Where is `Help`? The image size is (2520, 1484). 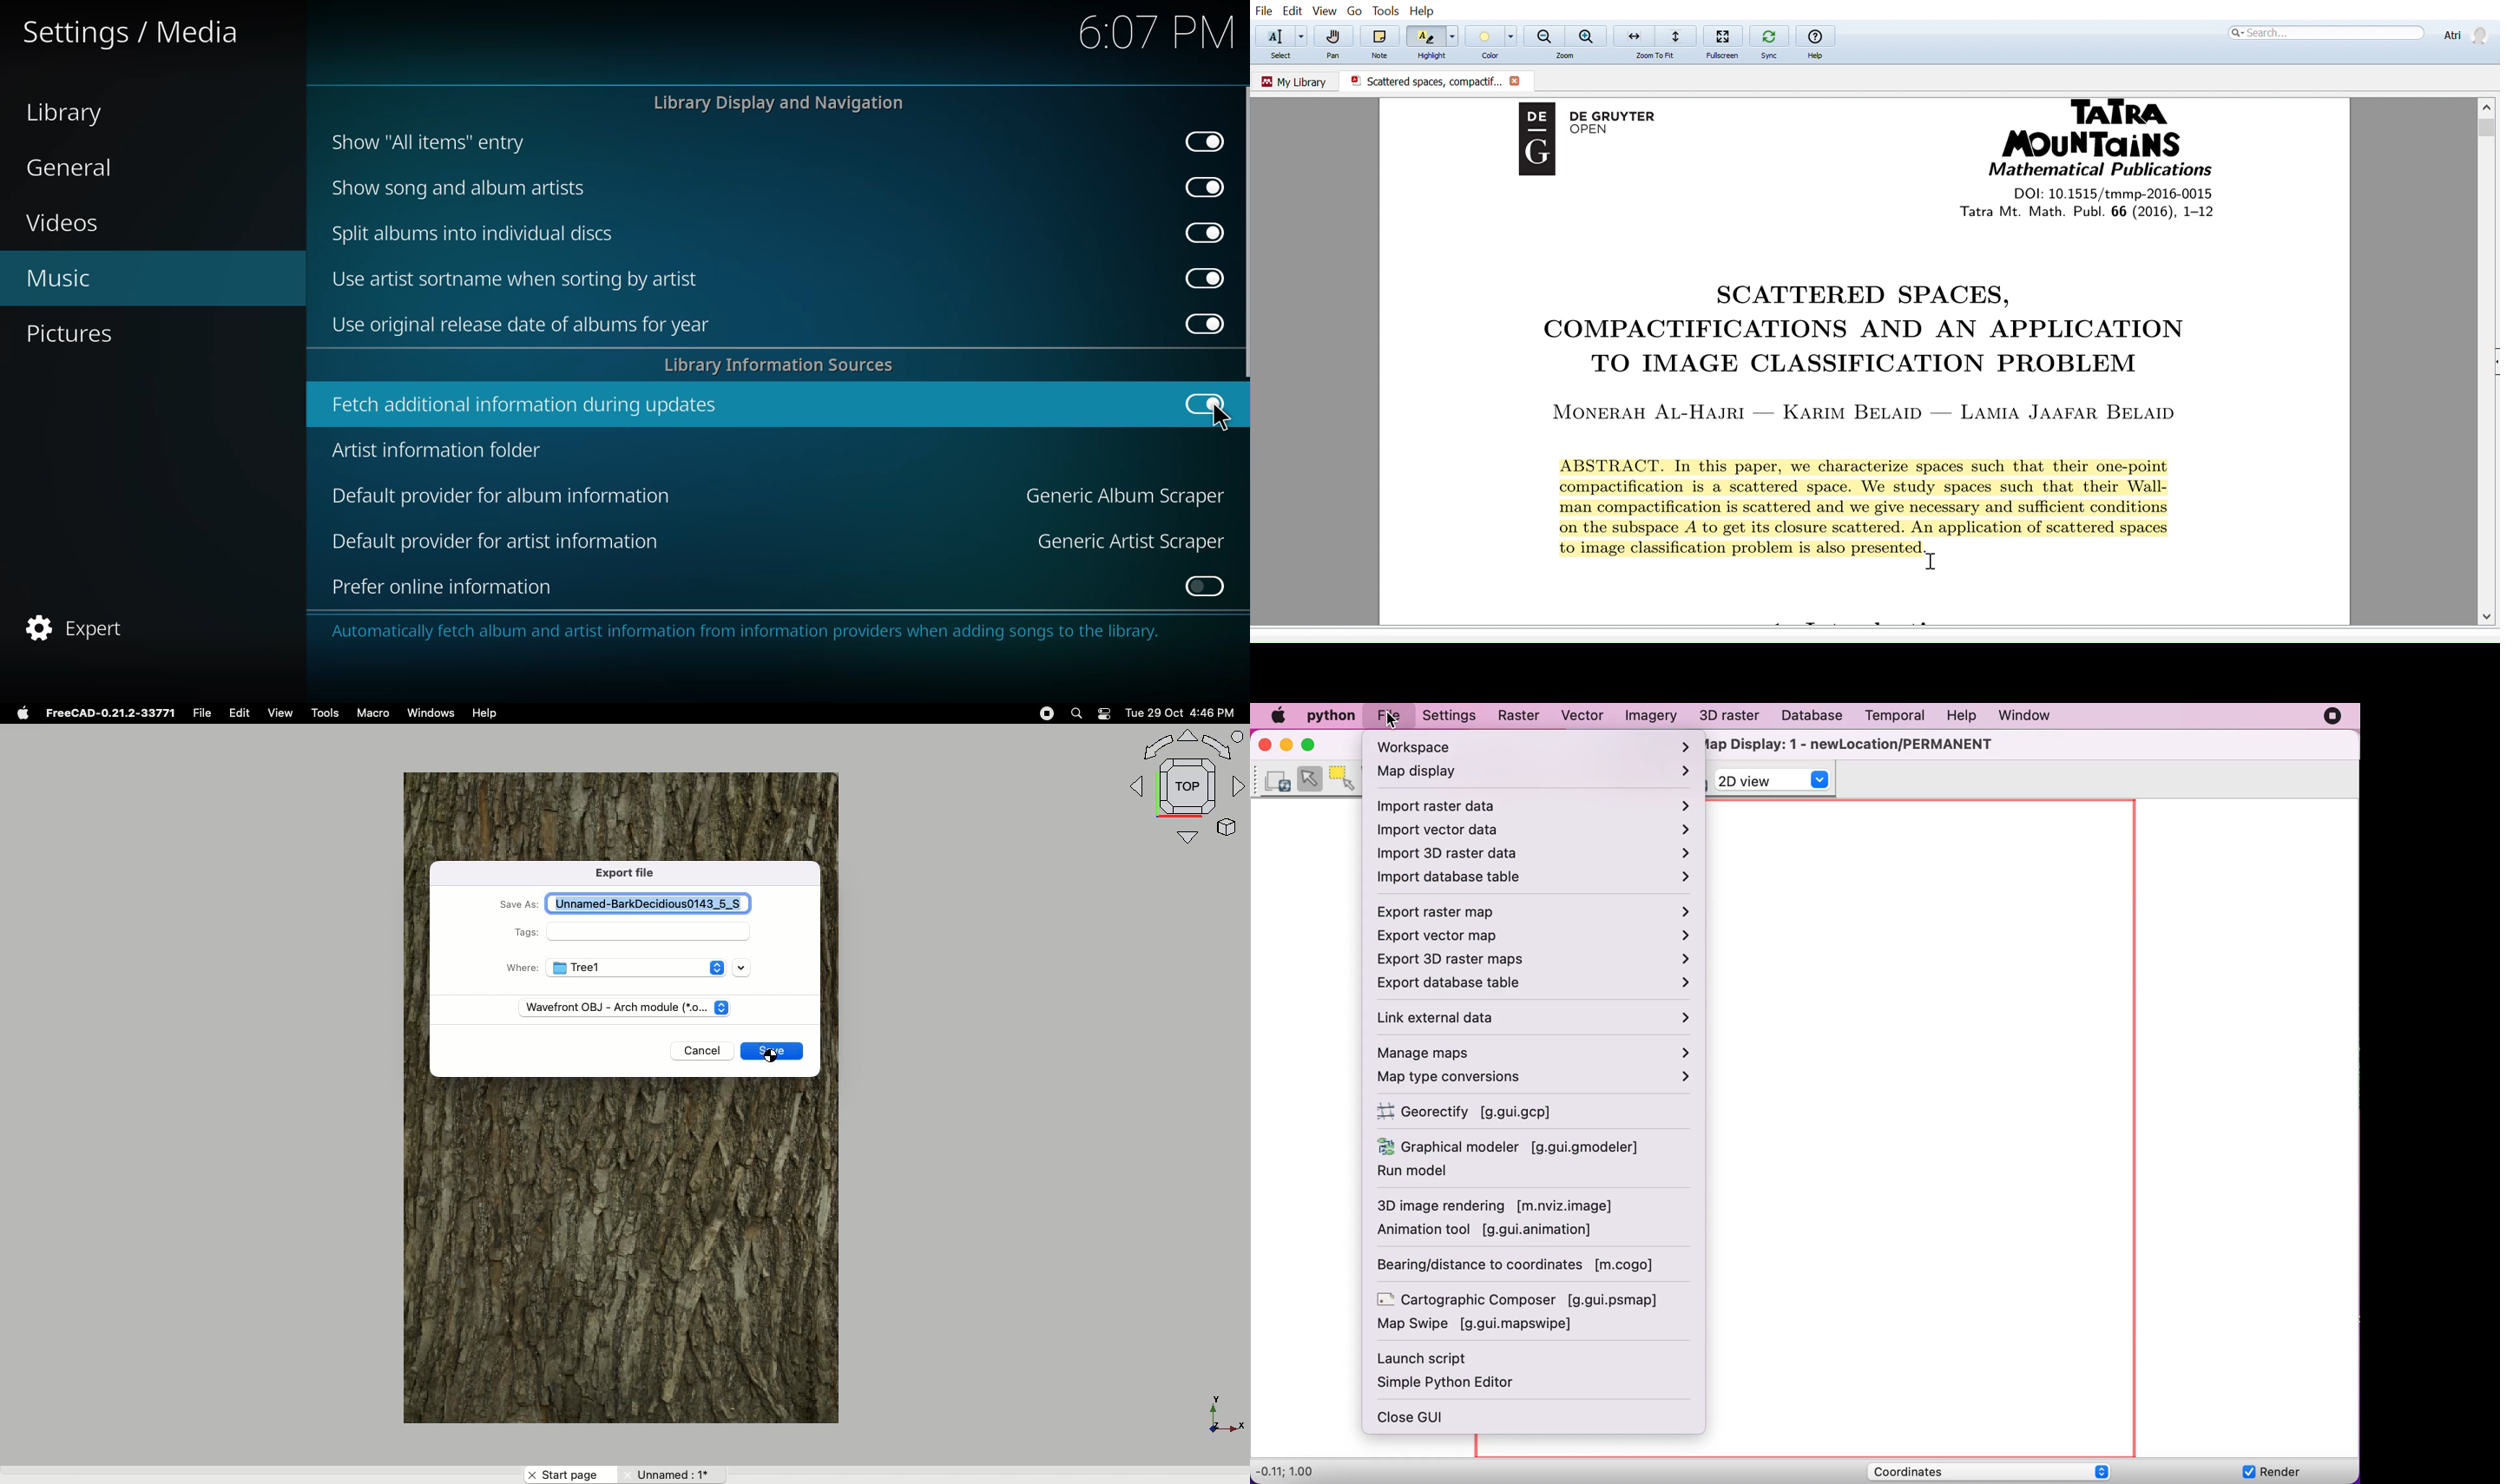 Help is located at coordinates (1818, 56).